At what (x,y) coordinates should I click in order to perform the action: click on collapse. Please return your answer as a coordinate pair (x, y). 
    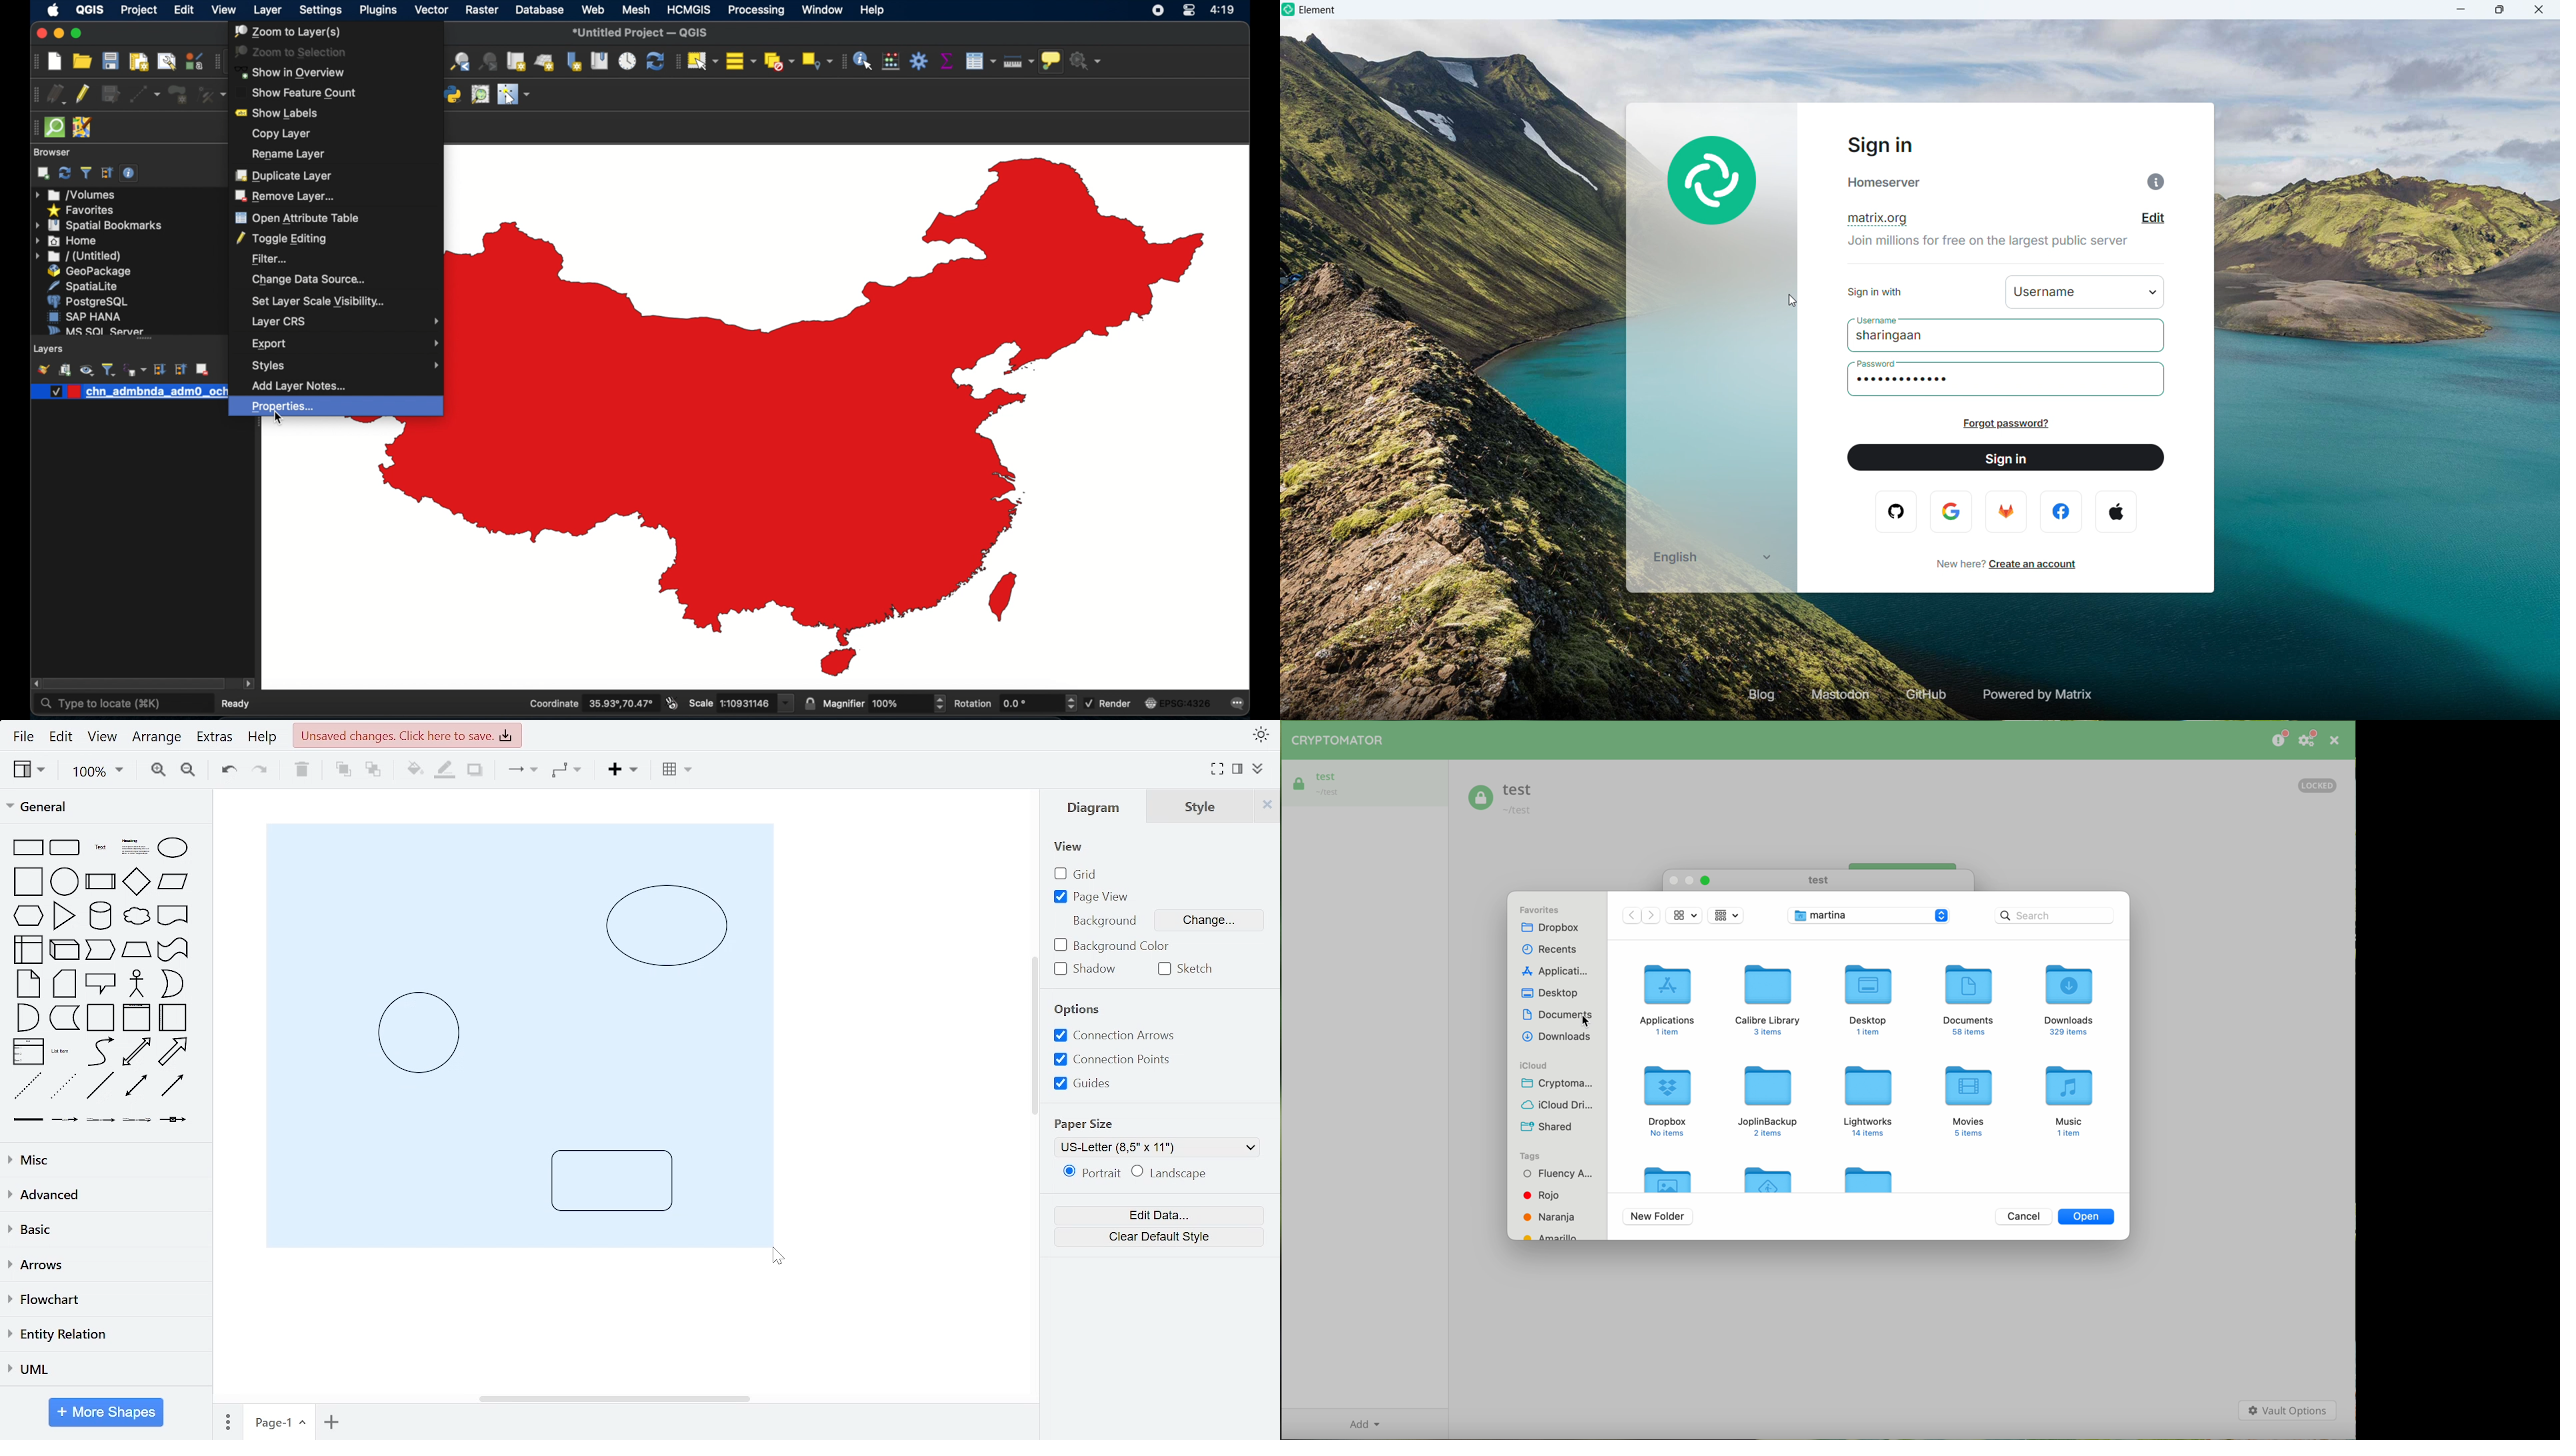
    Looking at the image, I should click on (1258, 769).